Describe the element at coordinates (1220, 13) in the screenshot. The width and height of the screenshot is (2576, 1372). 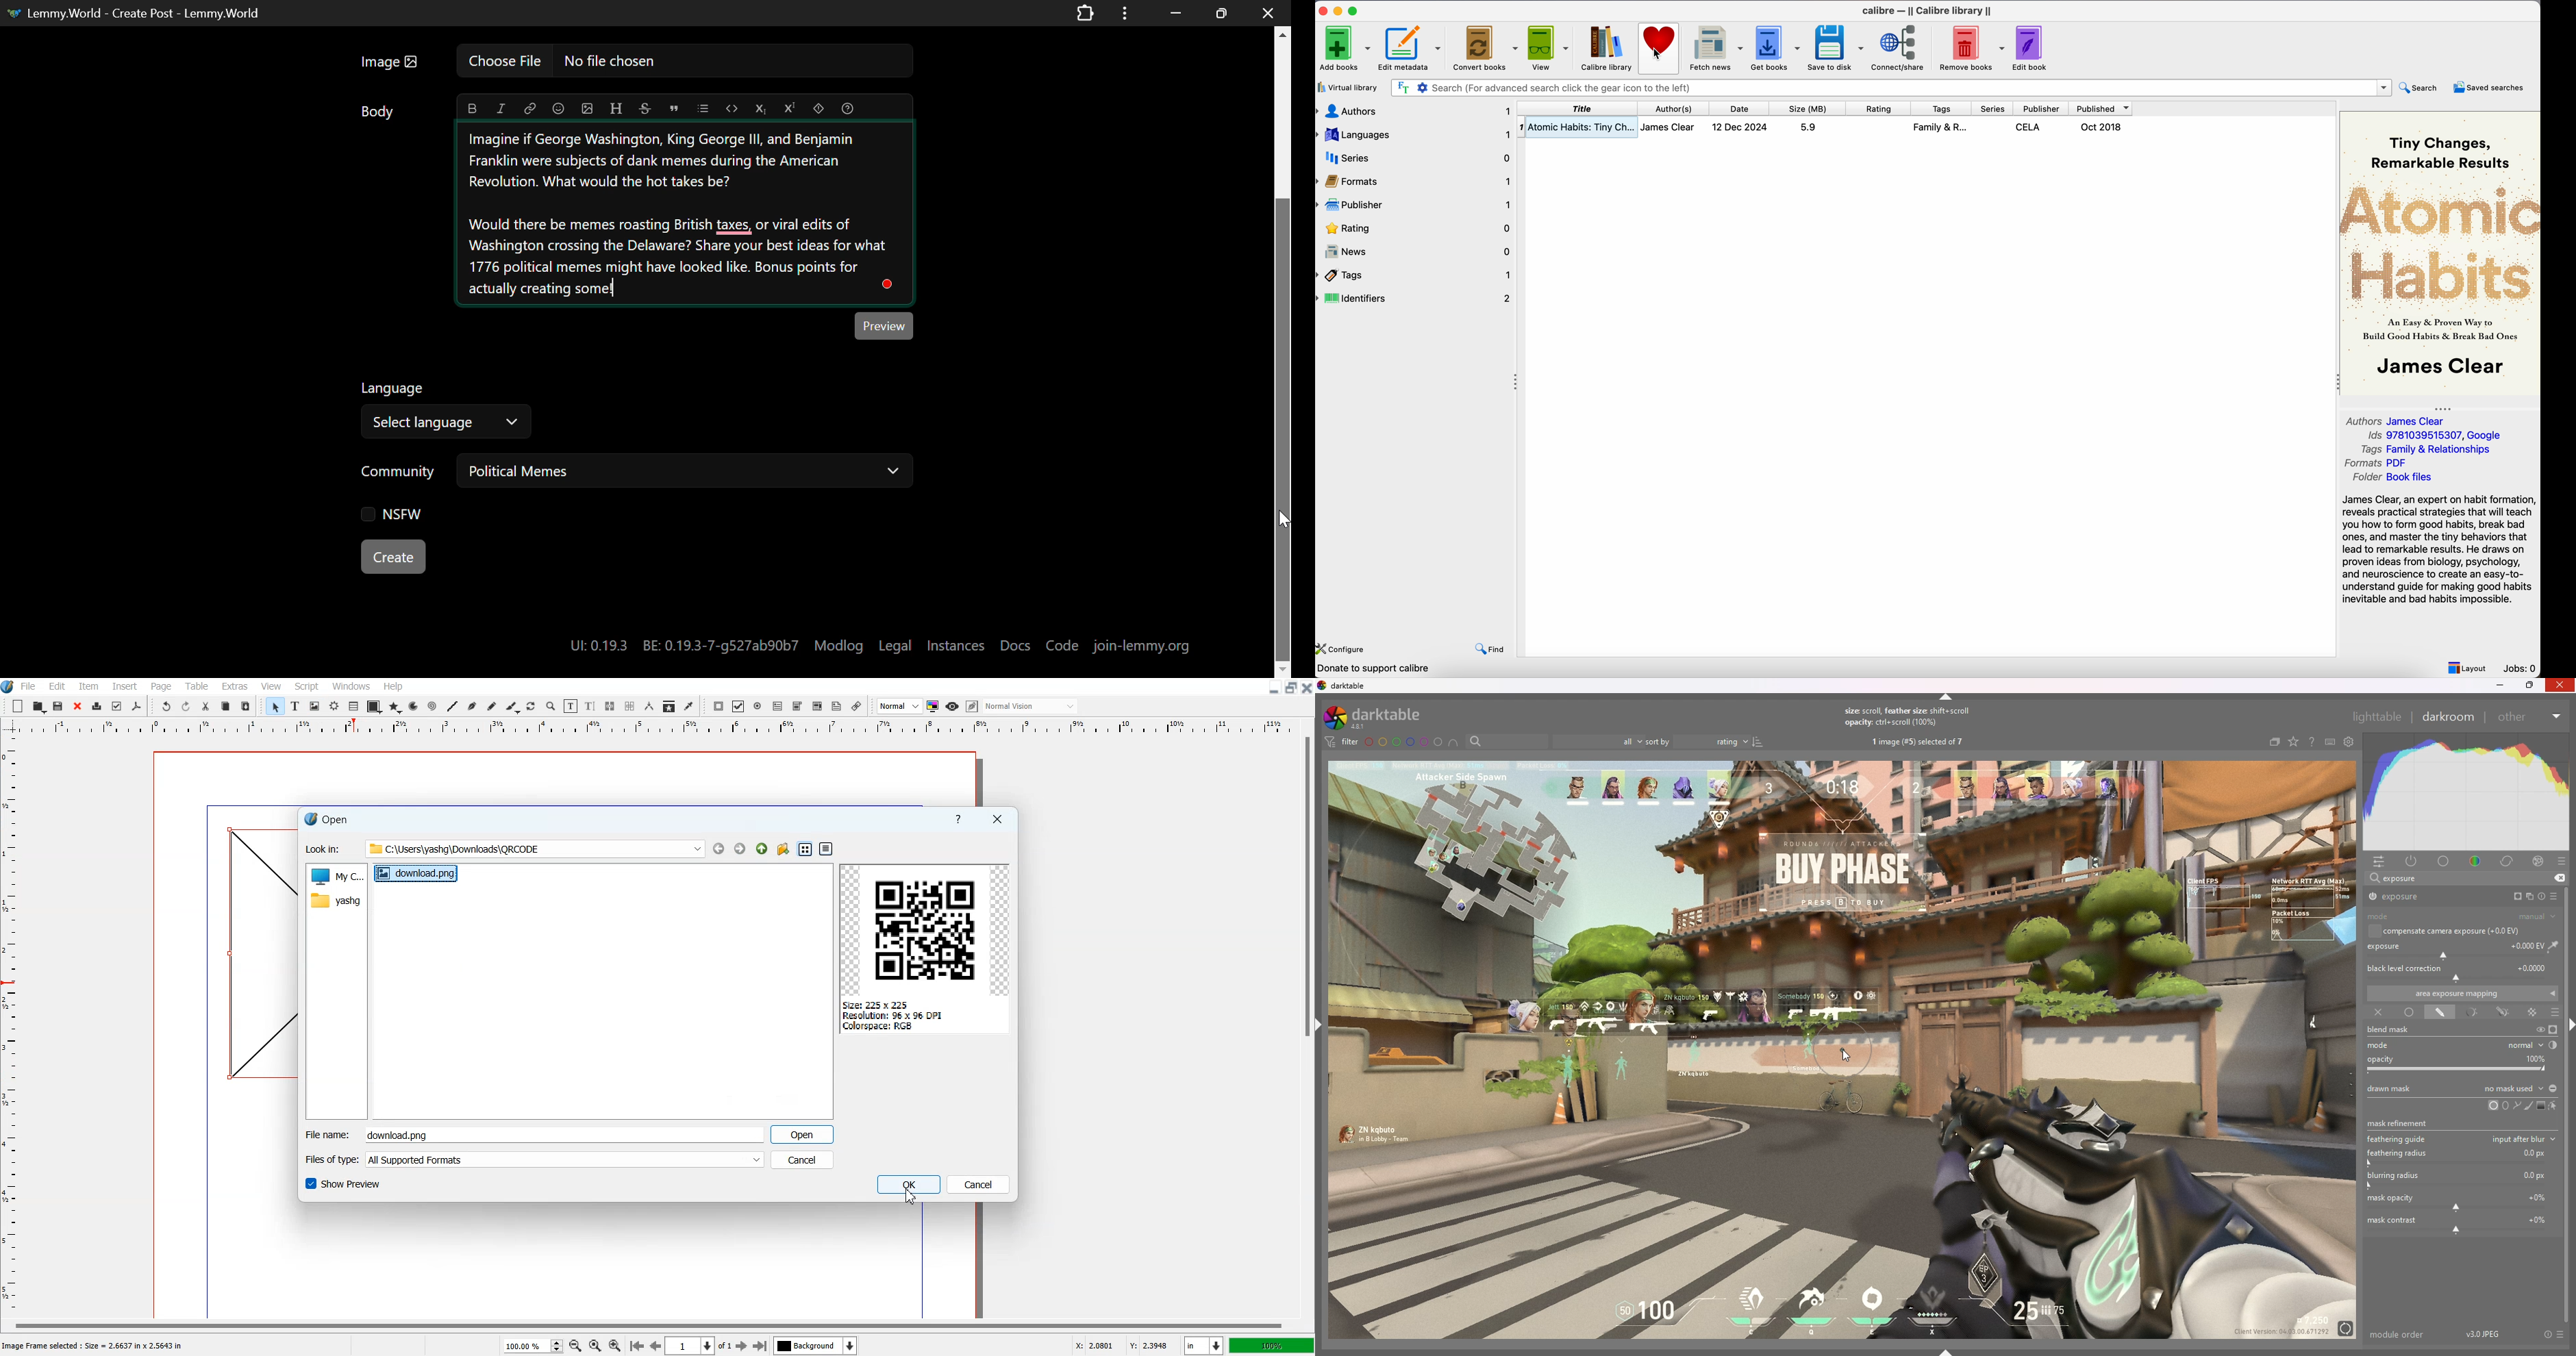
I see `Minimize Window` at that location.